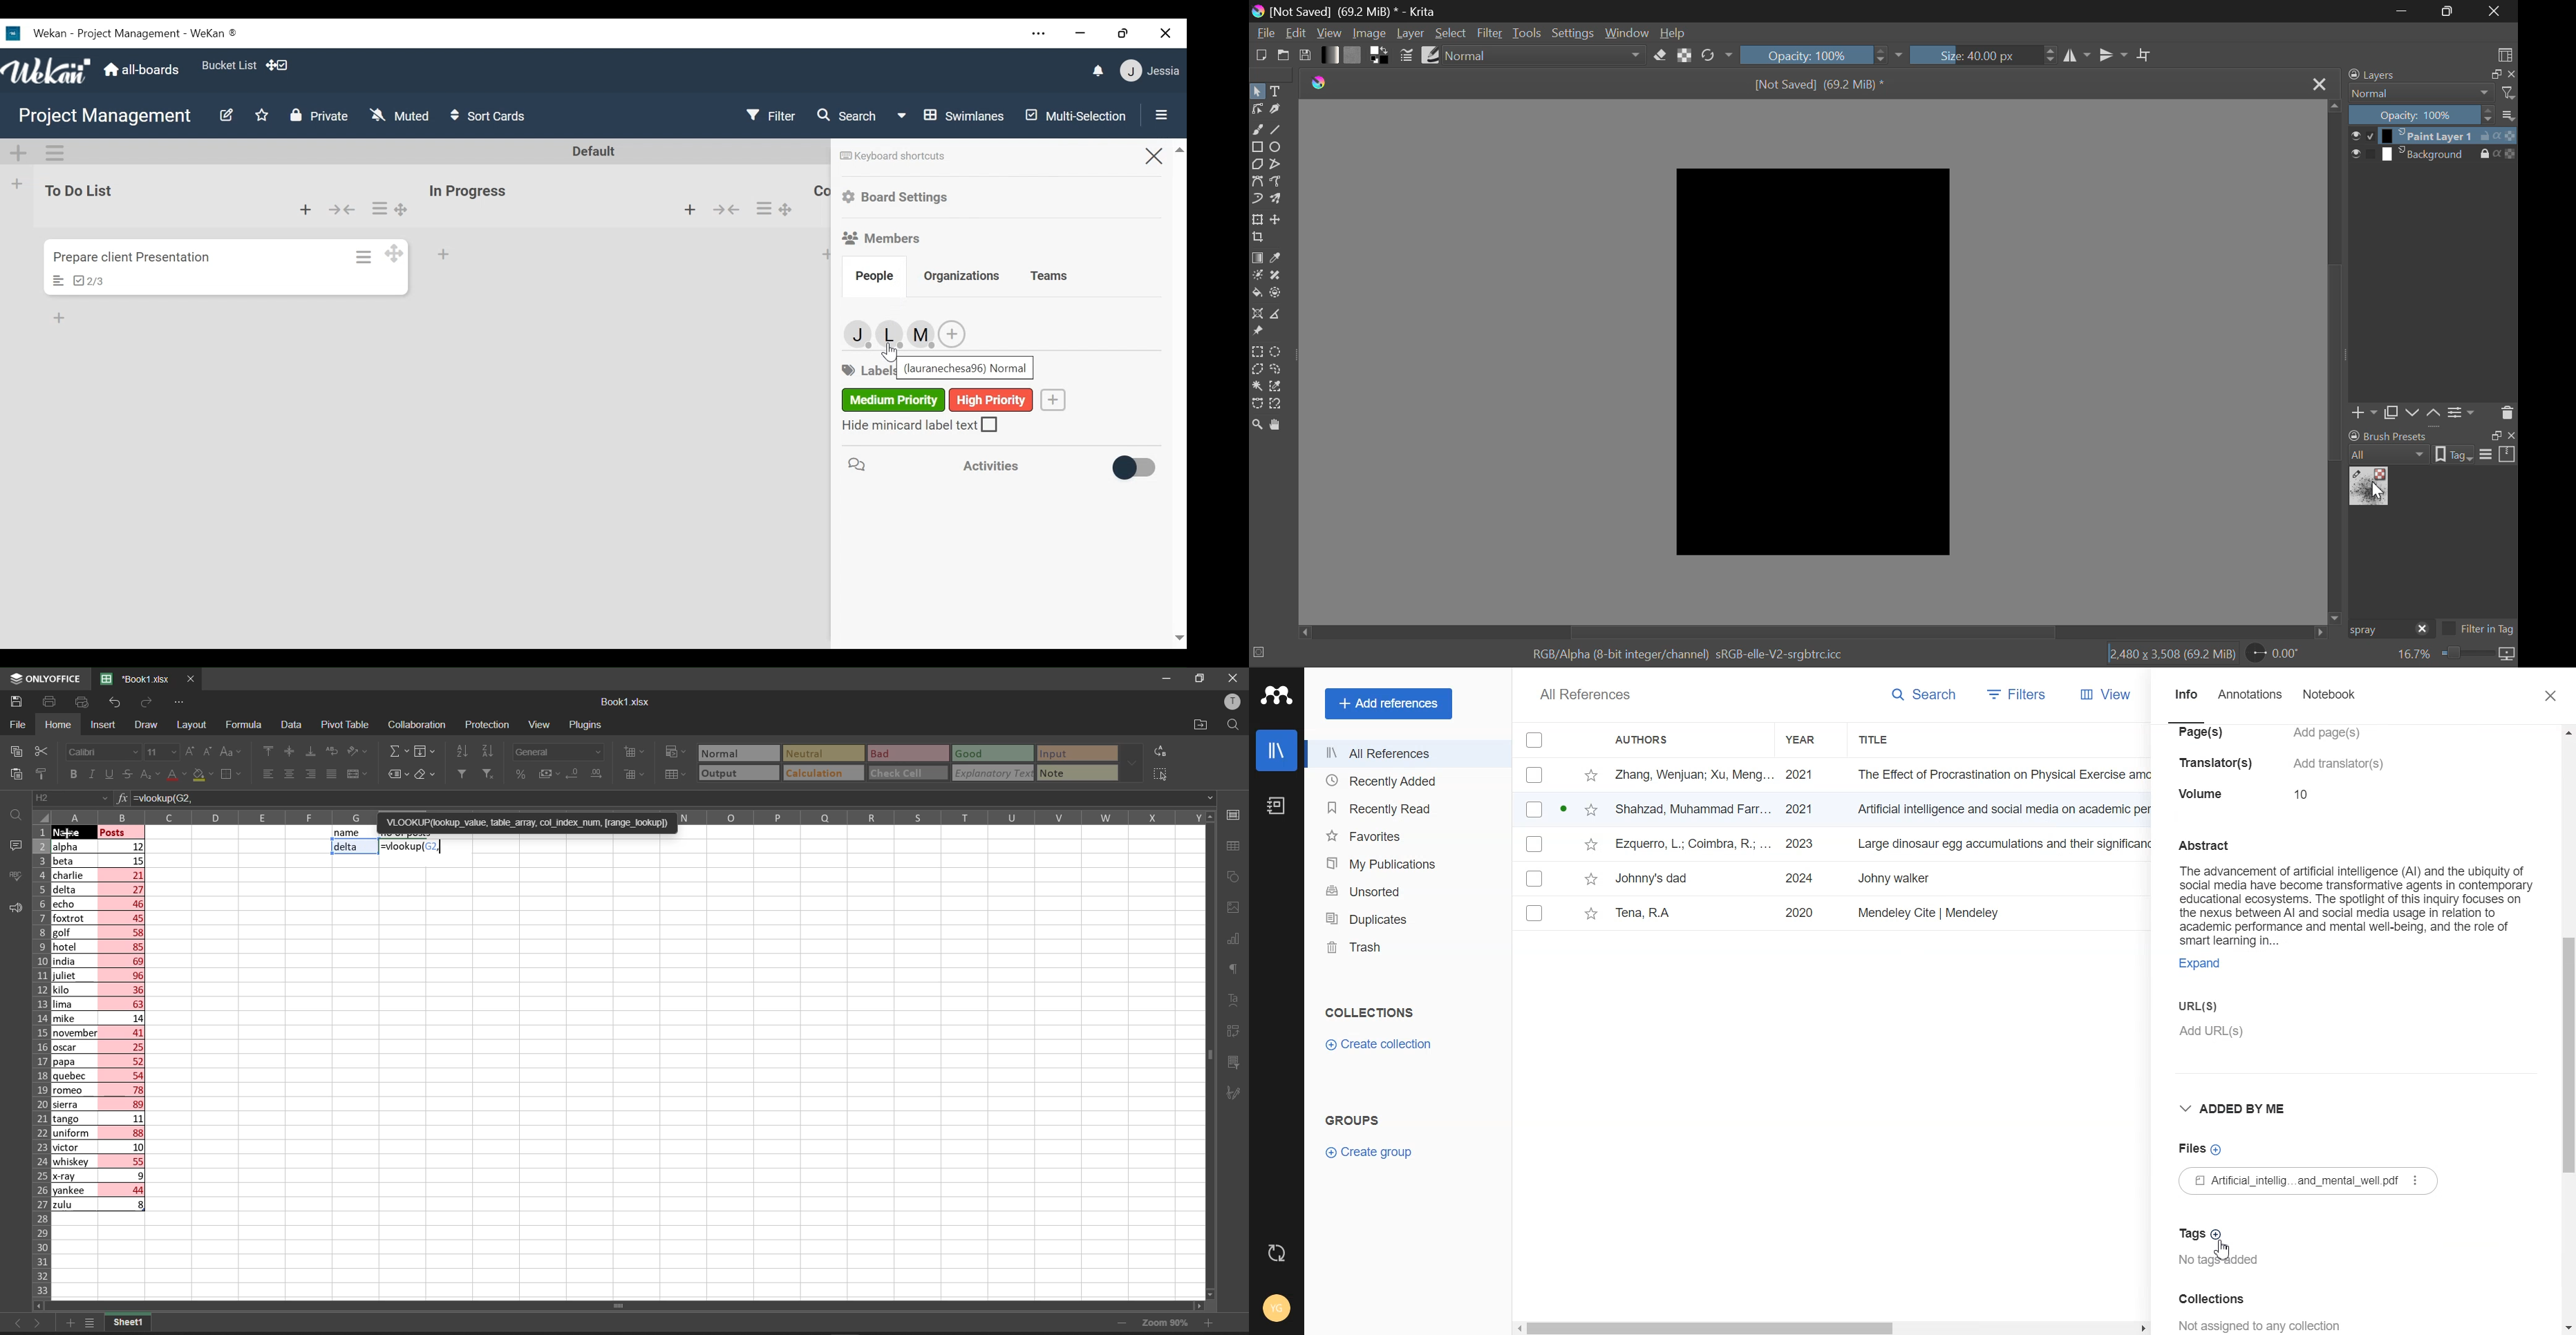  Describe the element at coordinates (310, 751) in the screenshot. I see `align bottom` at that location.